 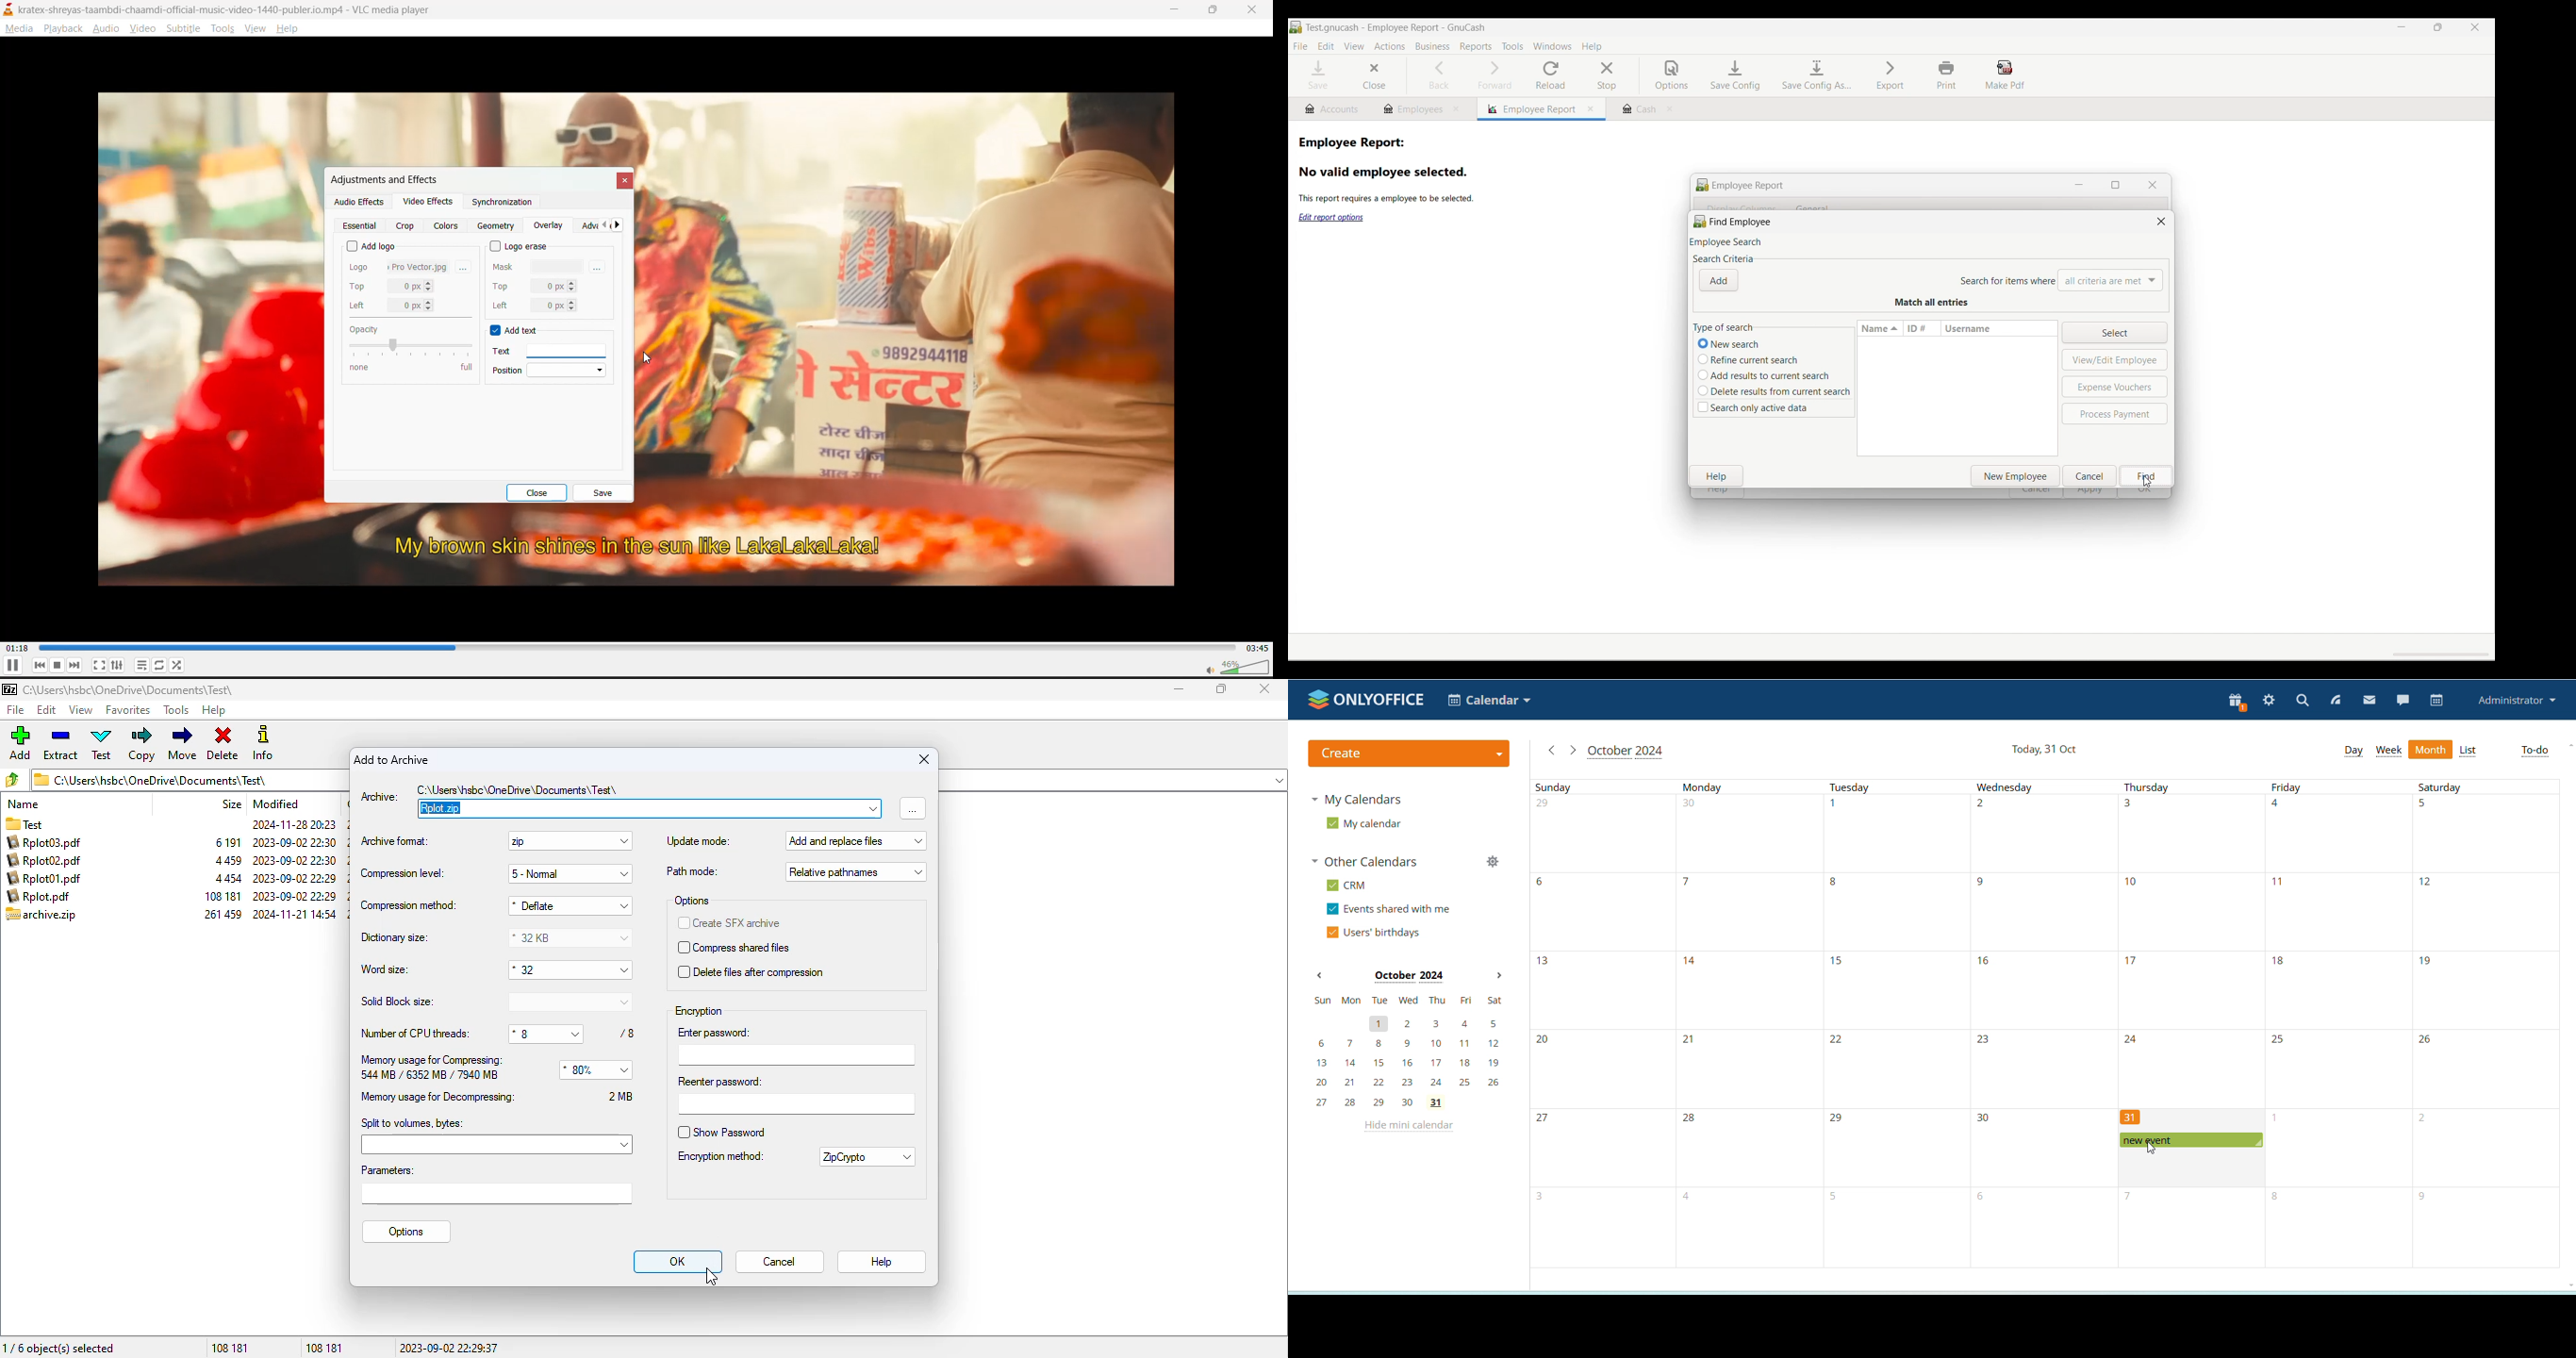 What do you see at coordinates (362, 226) in the screenshot?
I see `essential` at bounding box center [362, 226].